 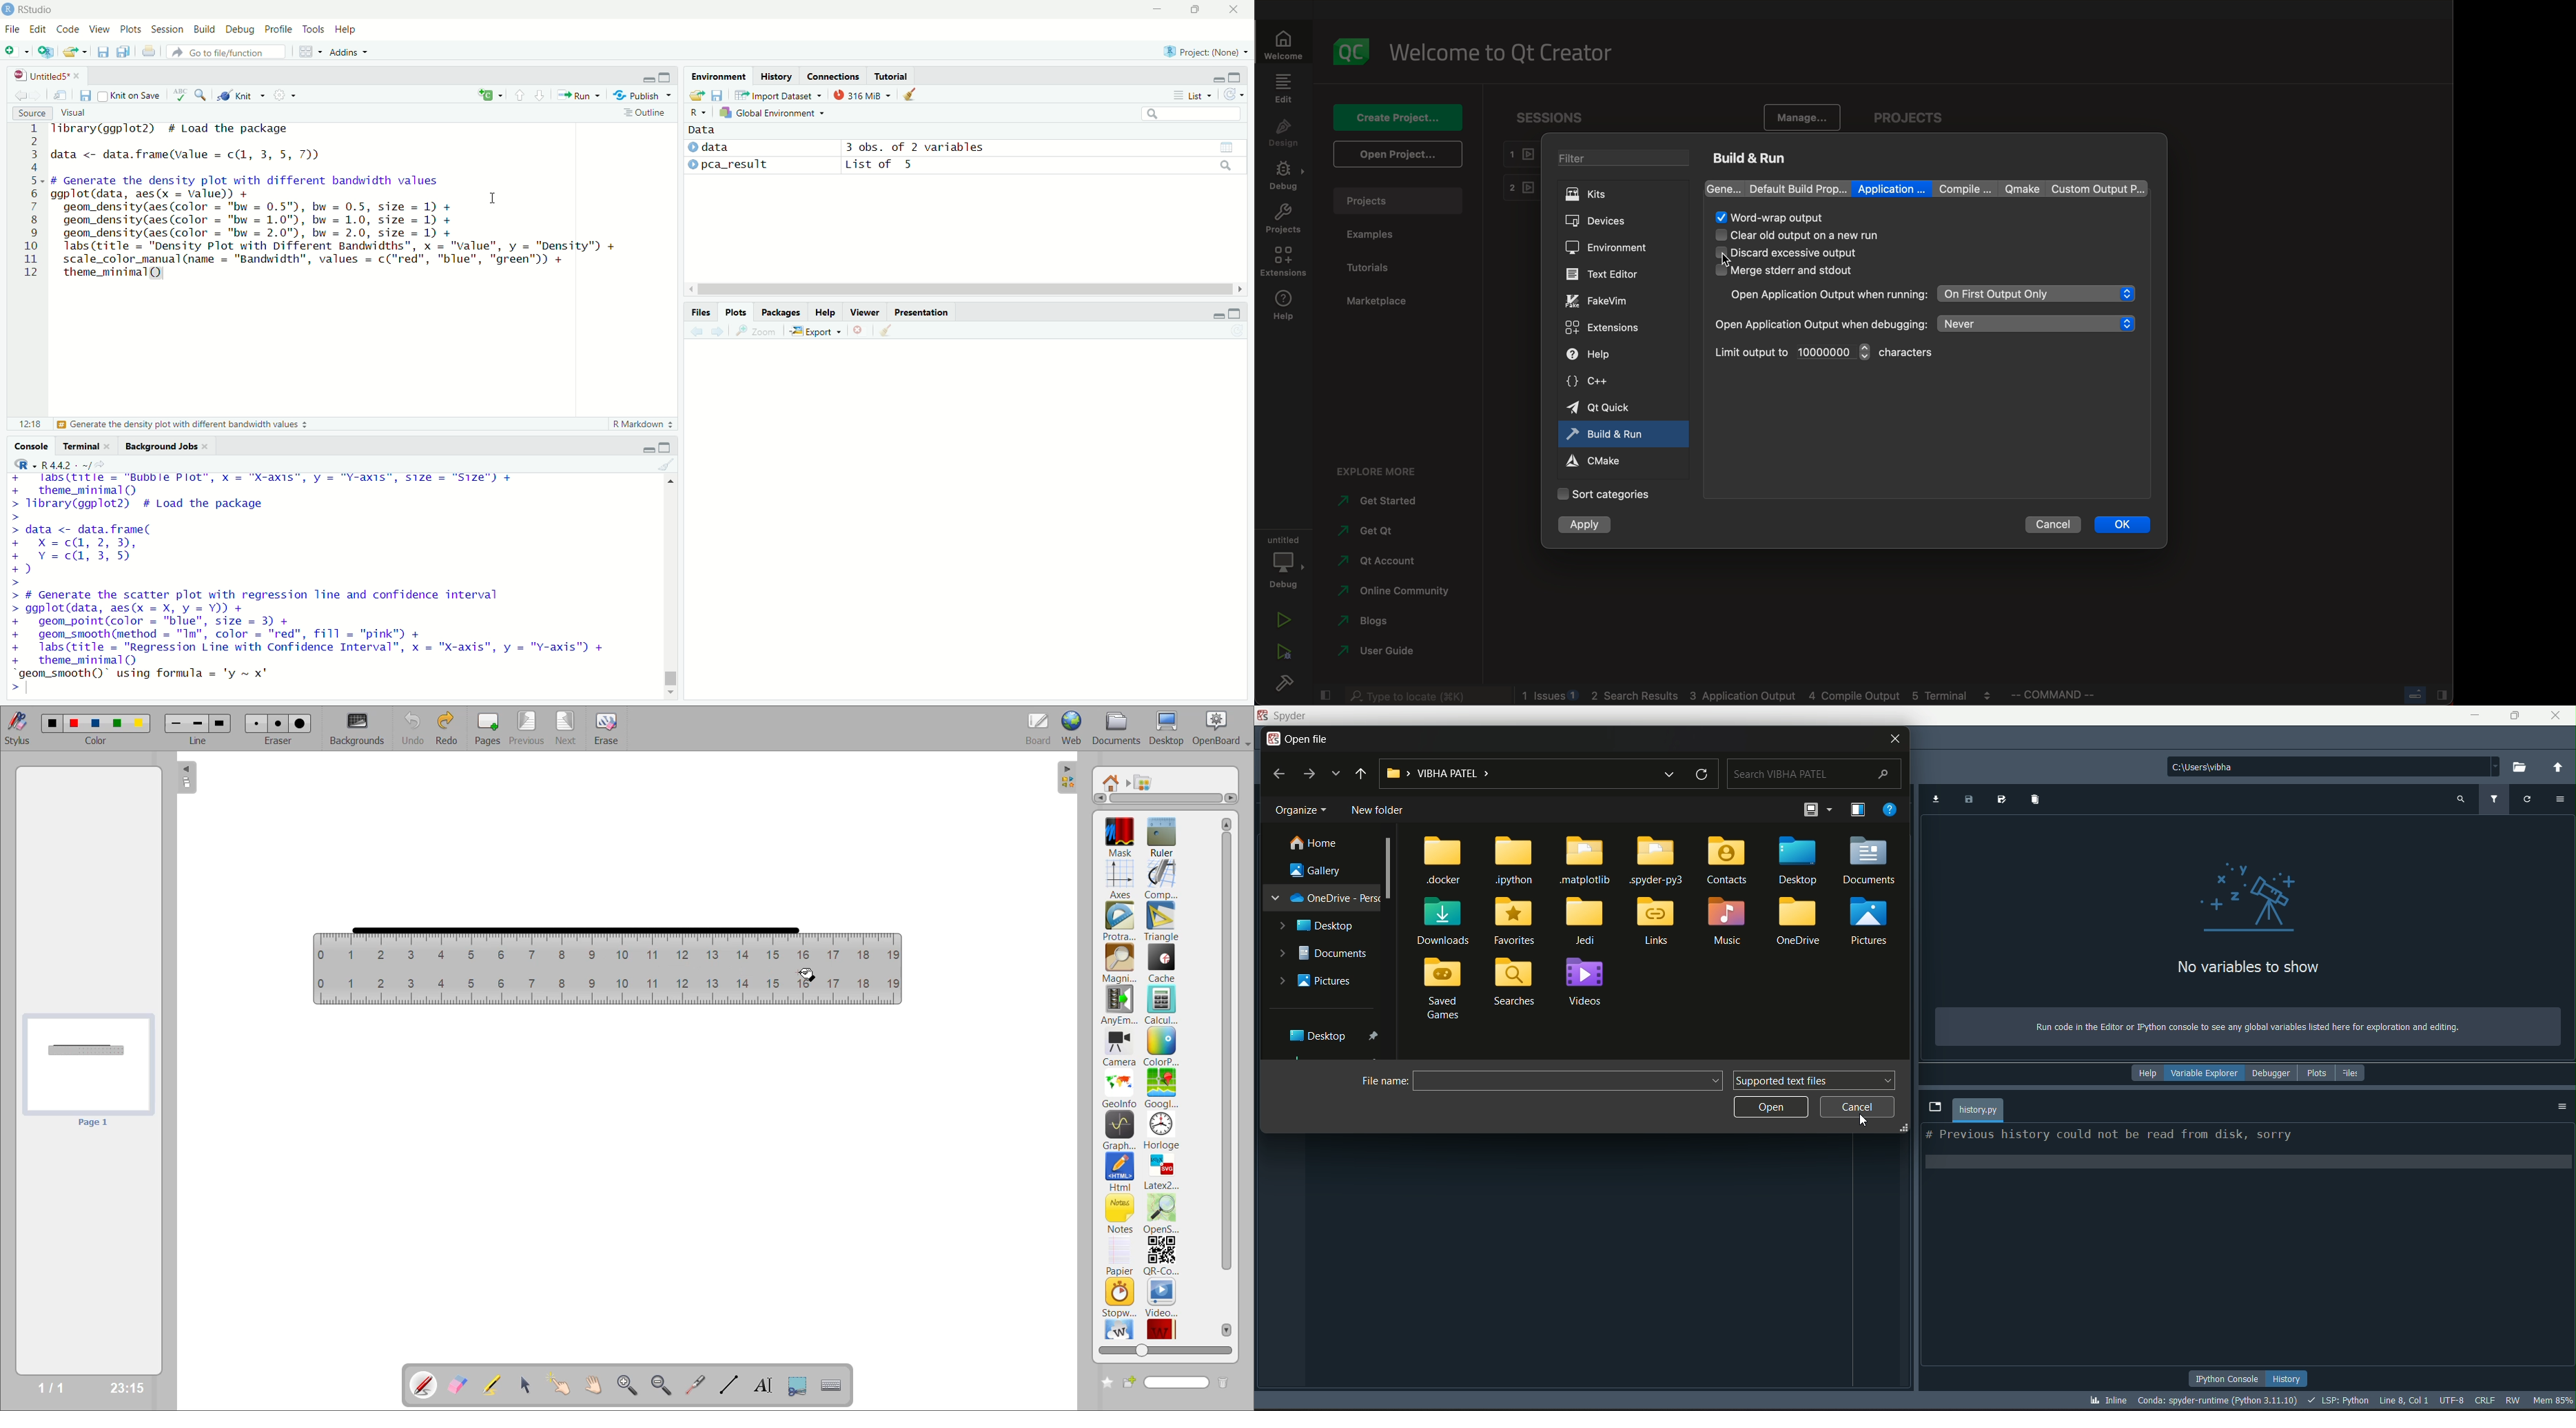 I want to click on Export, so click(x=816, y=331).